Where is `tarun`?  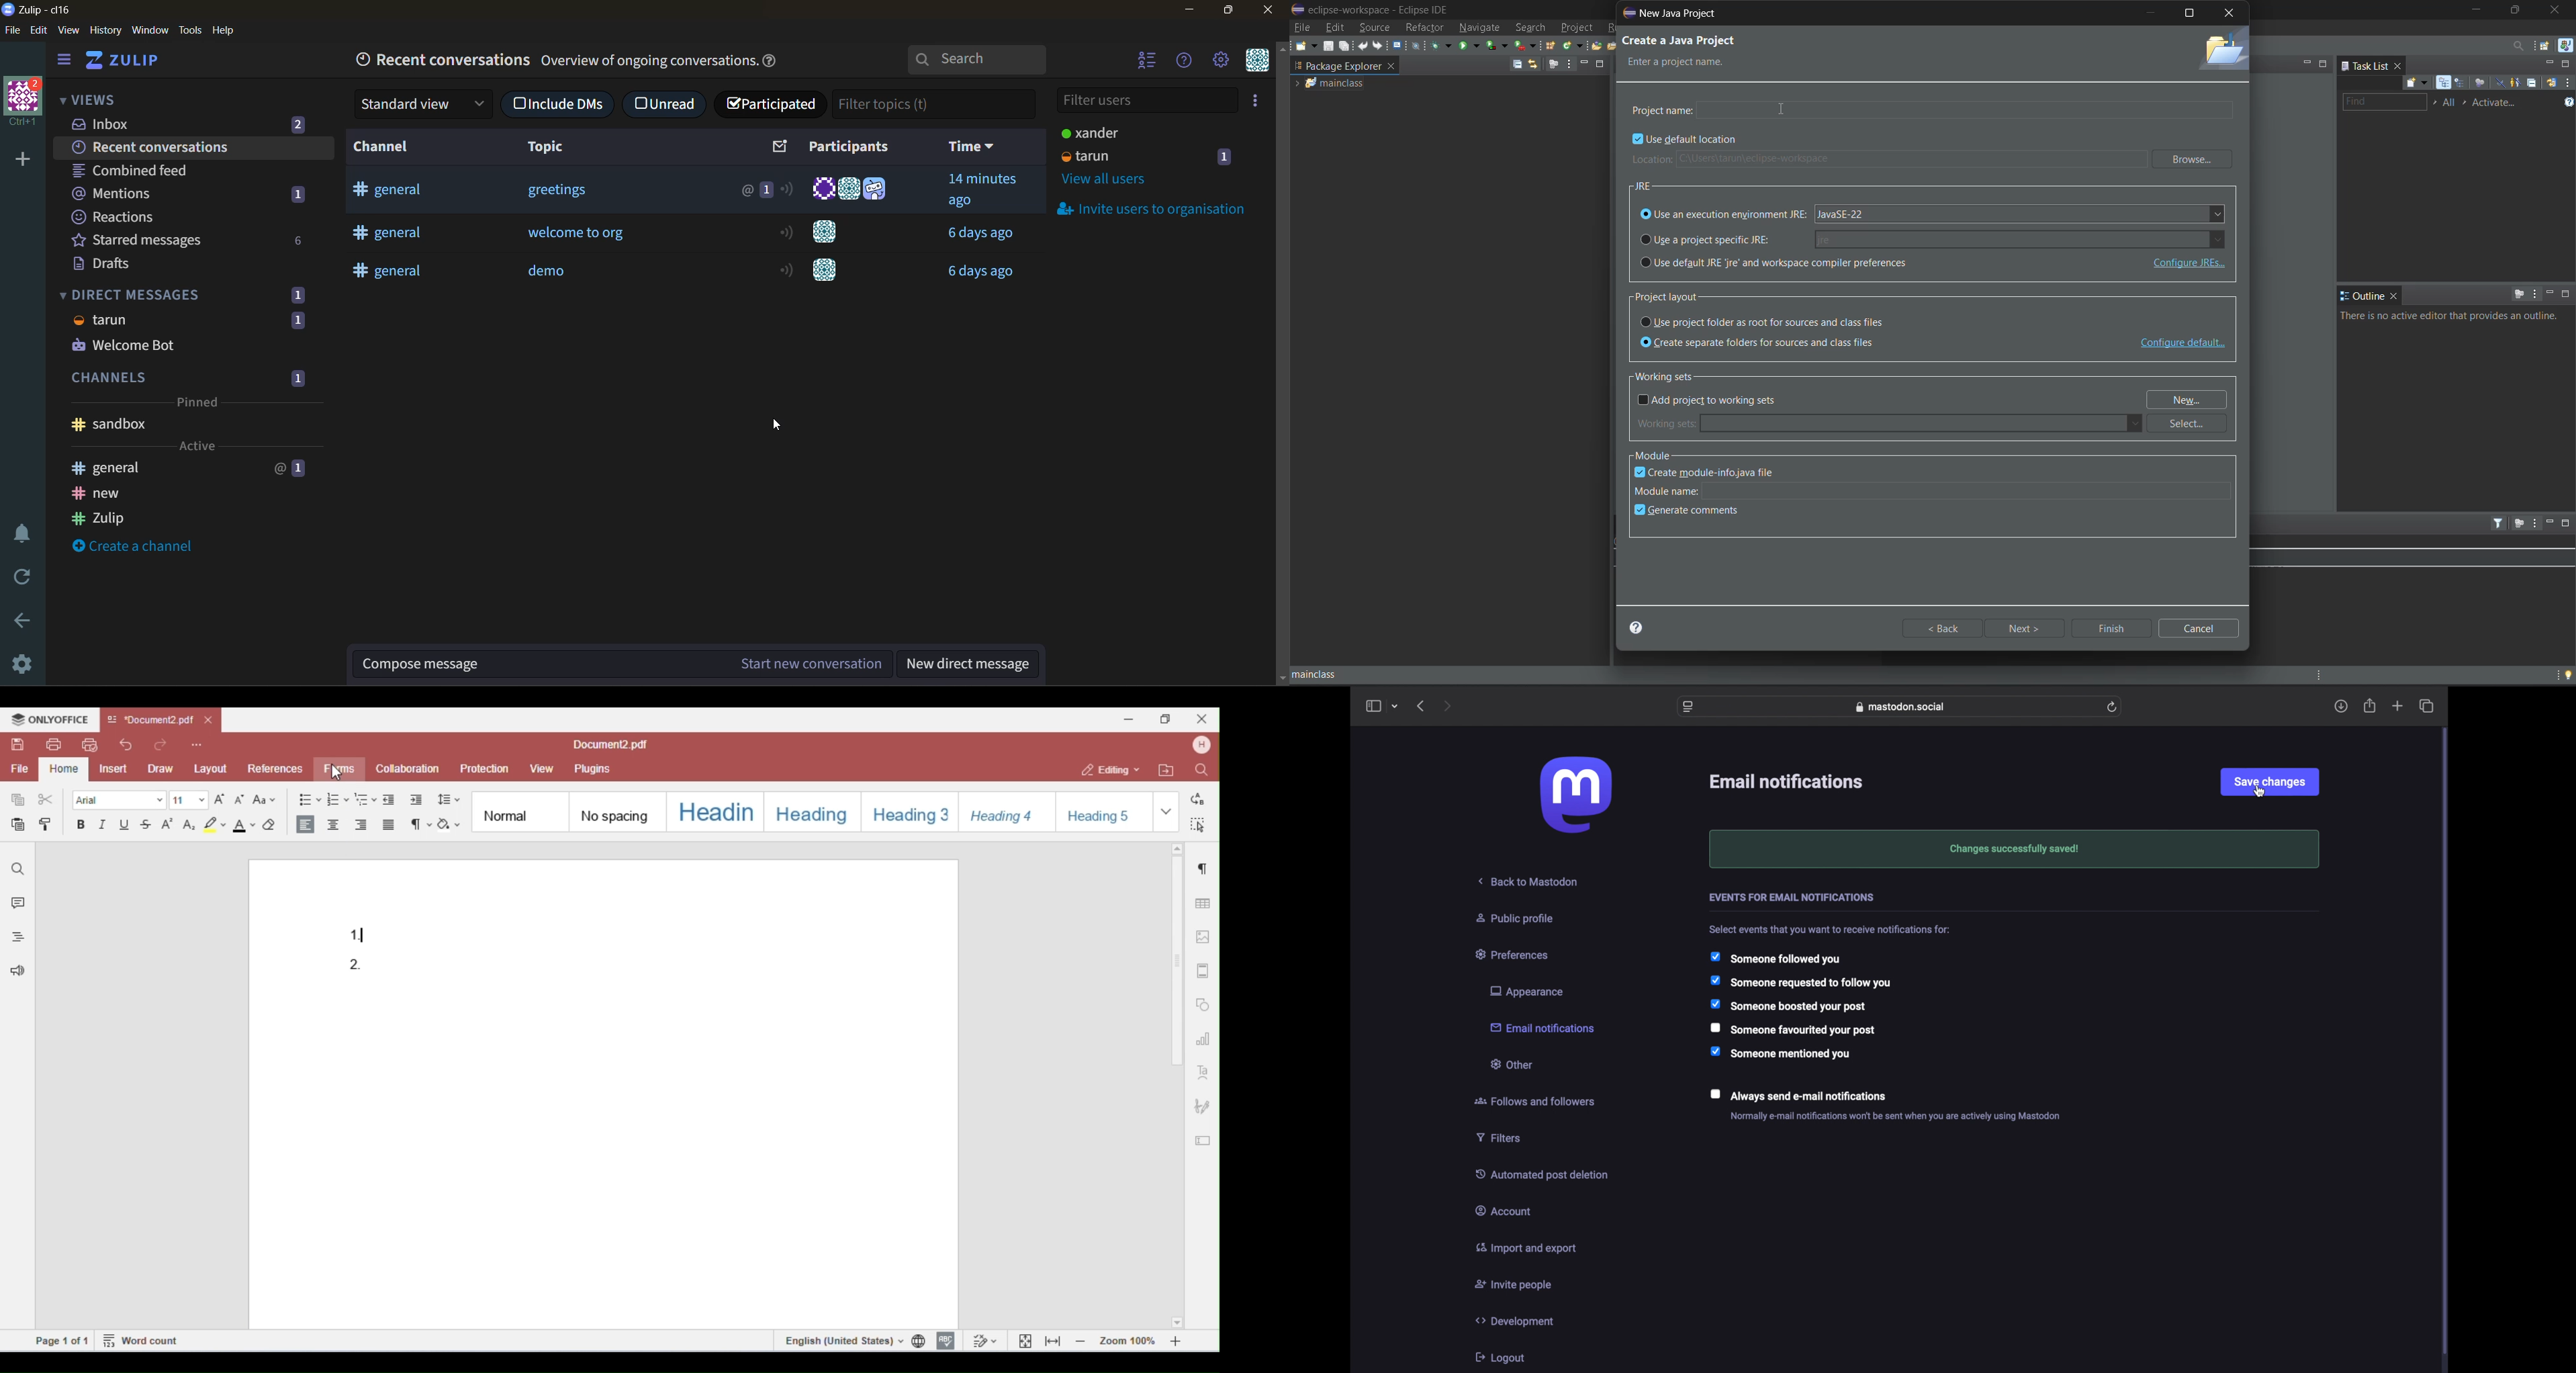
tarun is located at coordinates (189, 321).